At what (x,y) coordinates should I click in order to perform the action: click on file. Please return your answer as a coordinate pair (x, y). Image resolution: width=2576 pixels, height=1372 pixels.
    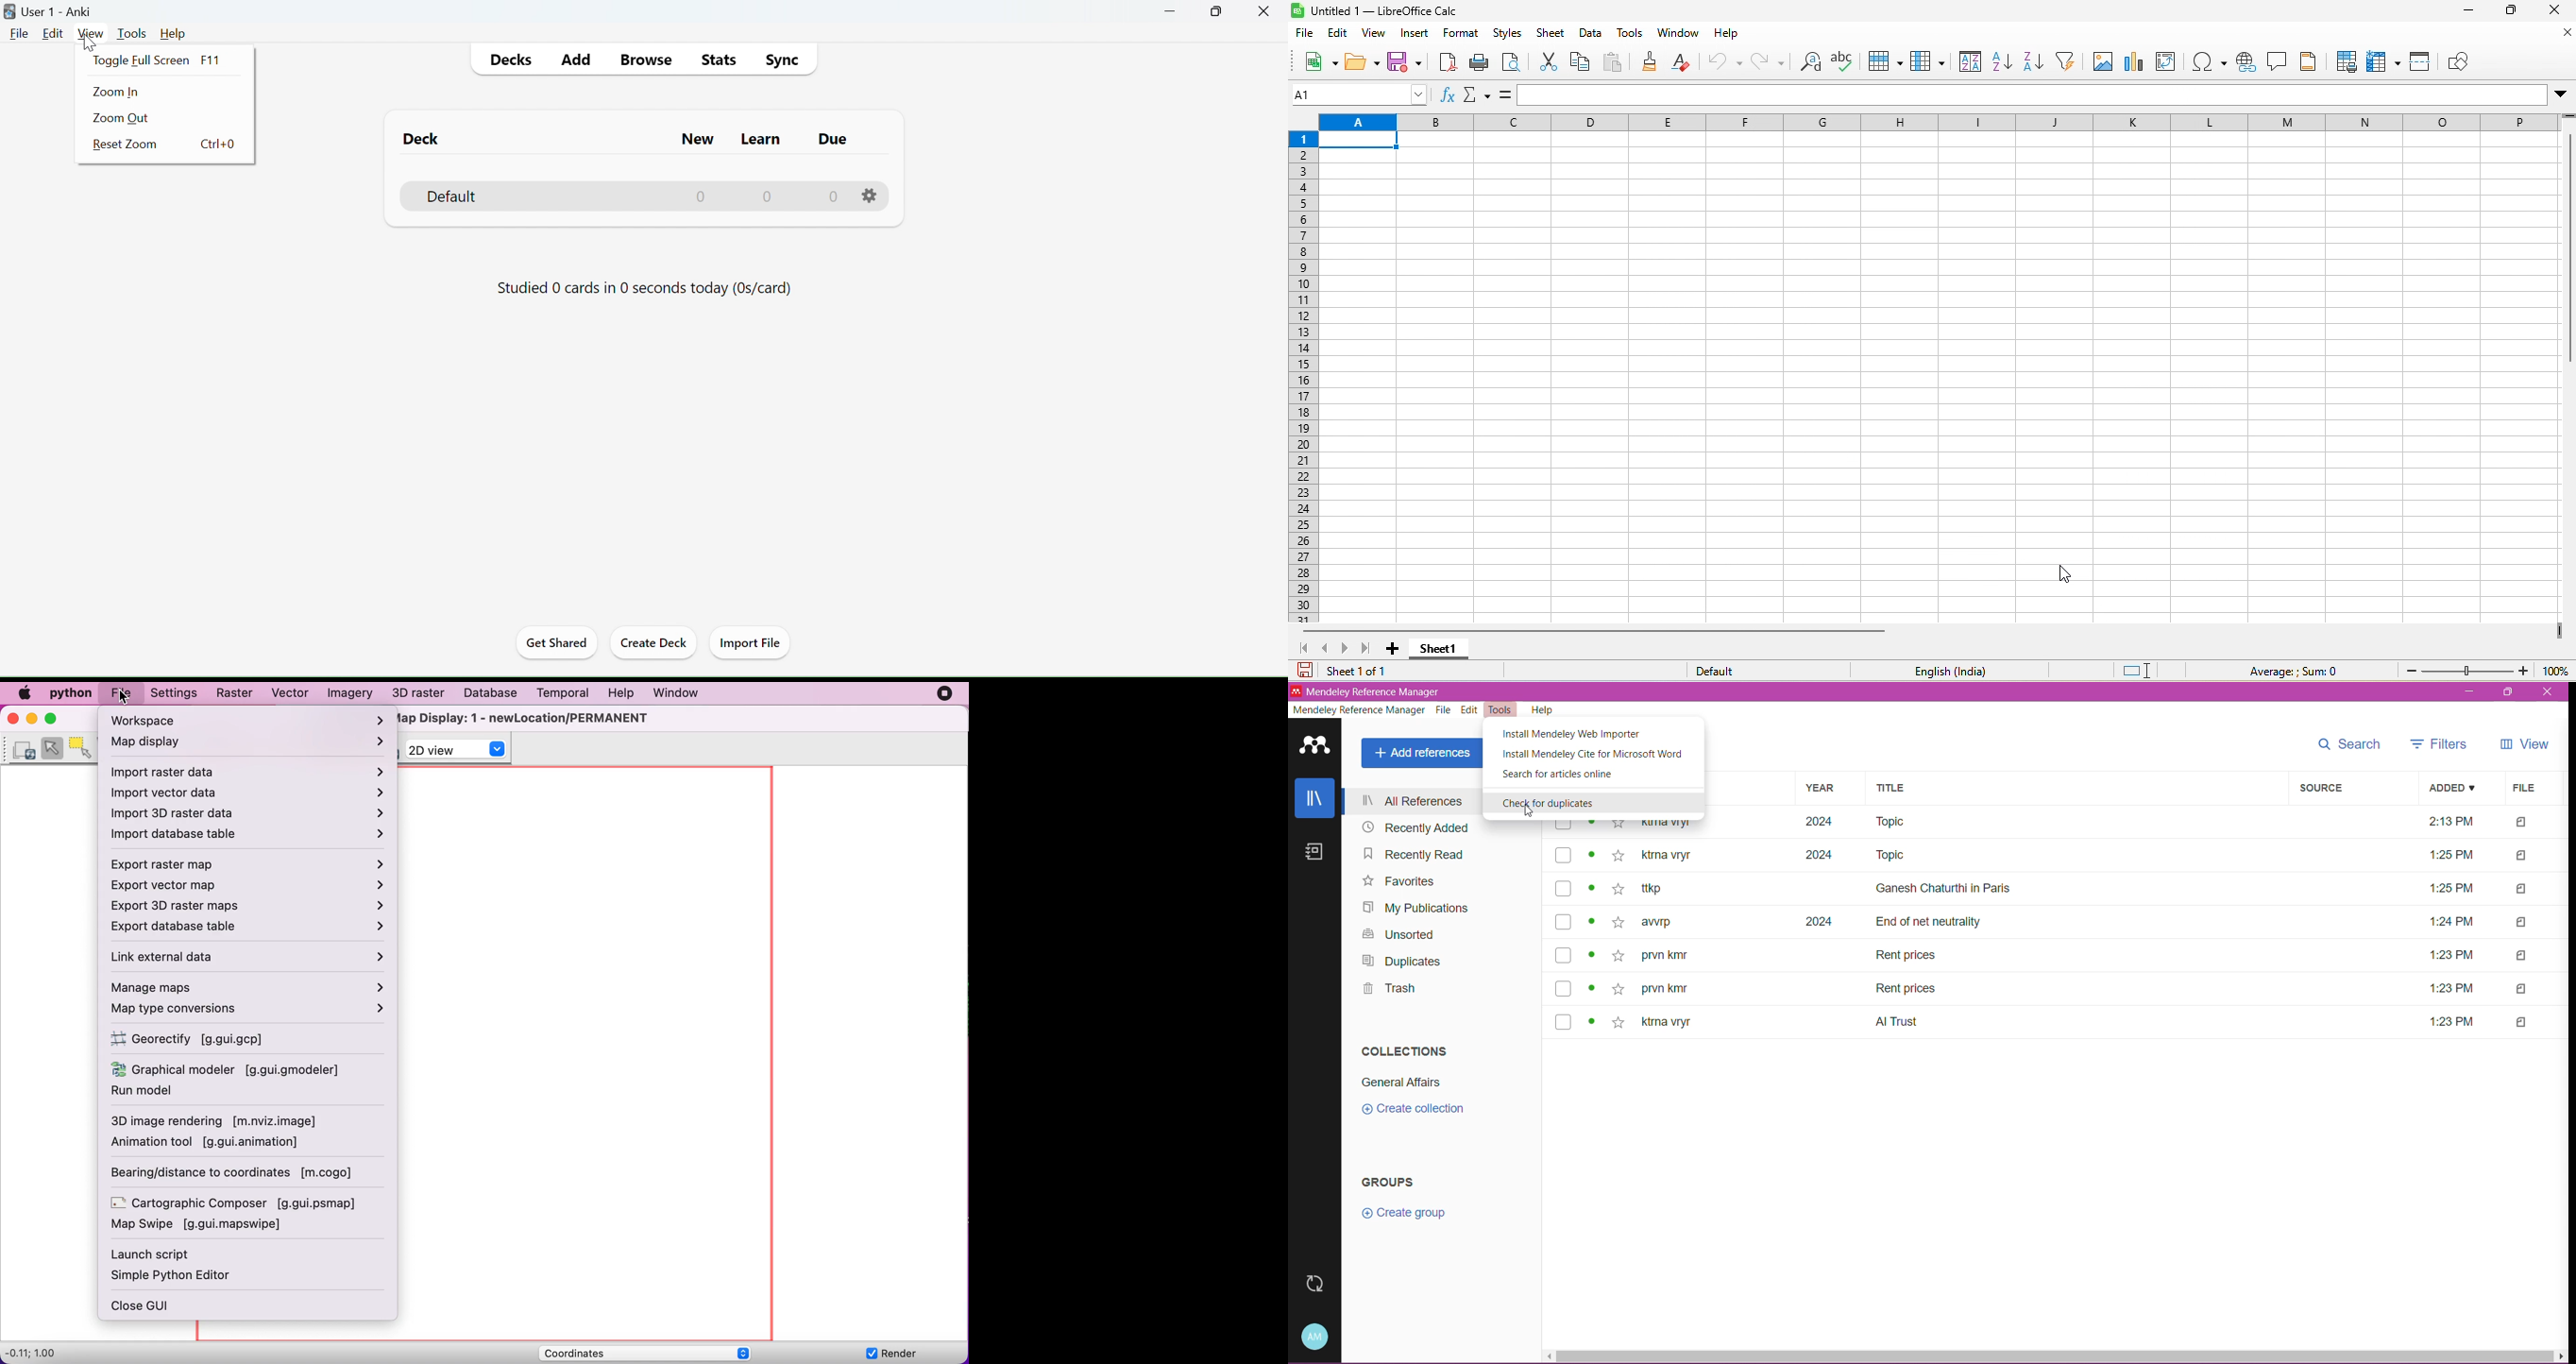
    Looking at the image, I should click on (2521, 890).